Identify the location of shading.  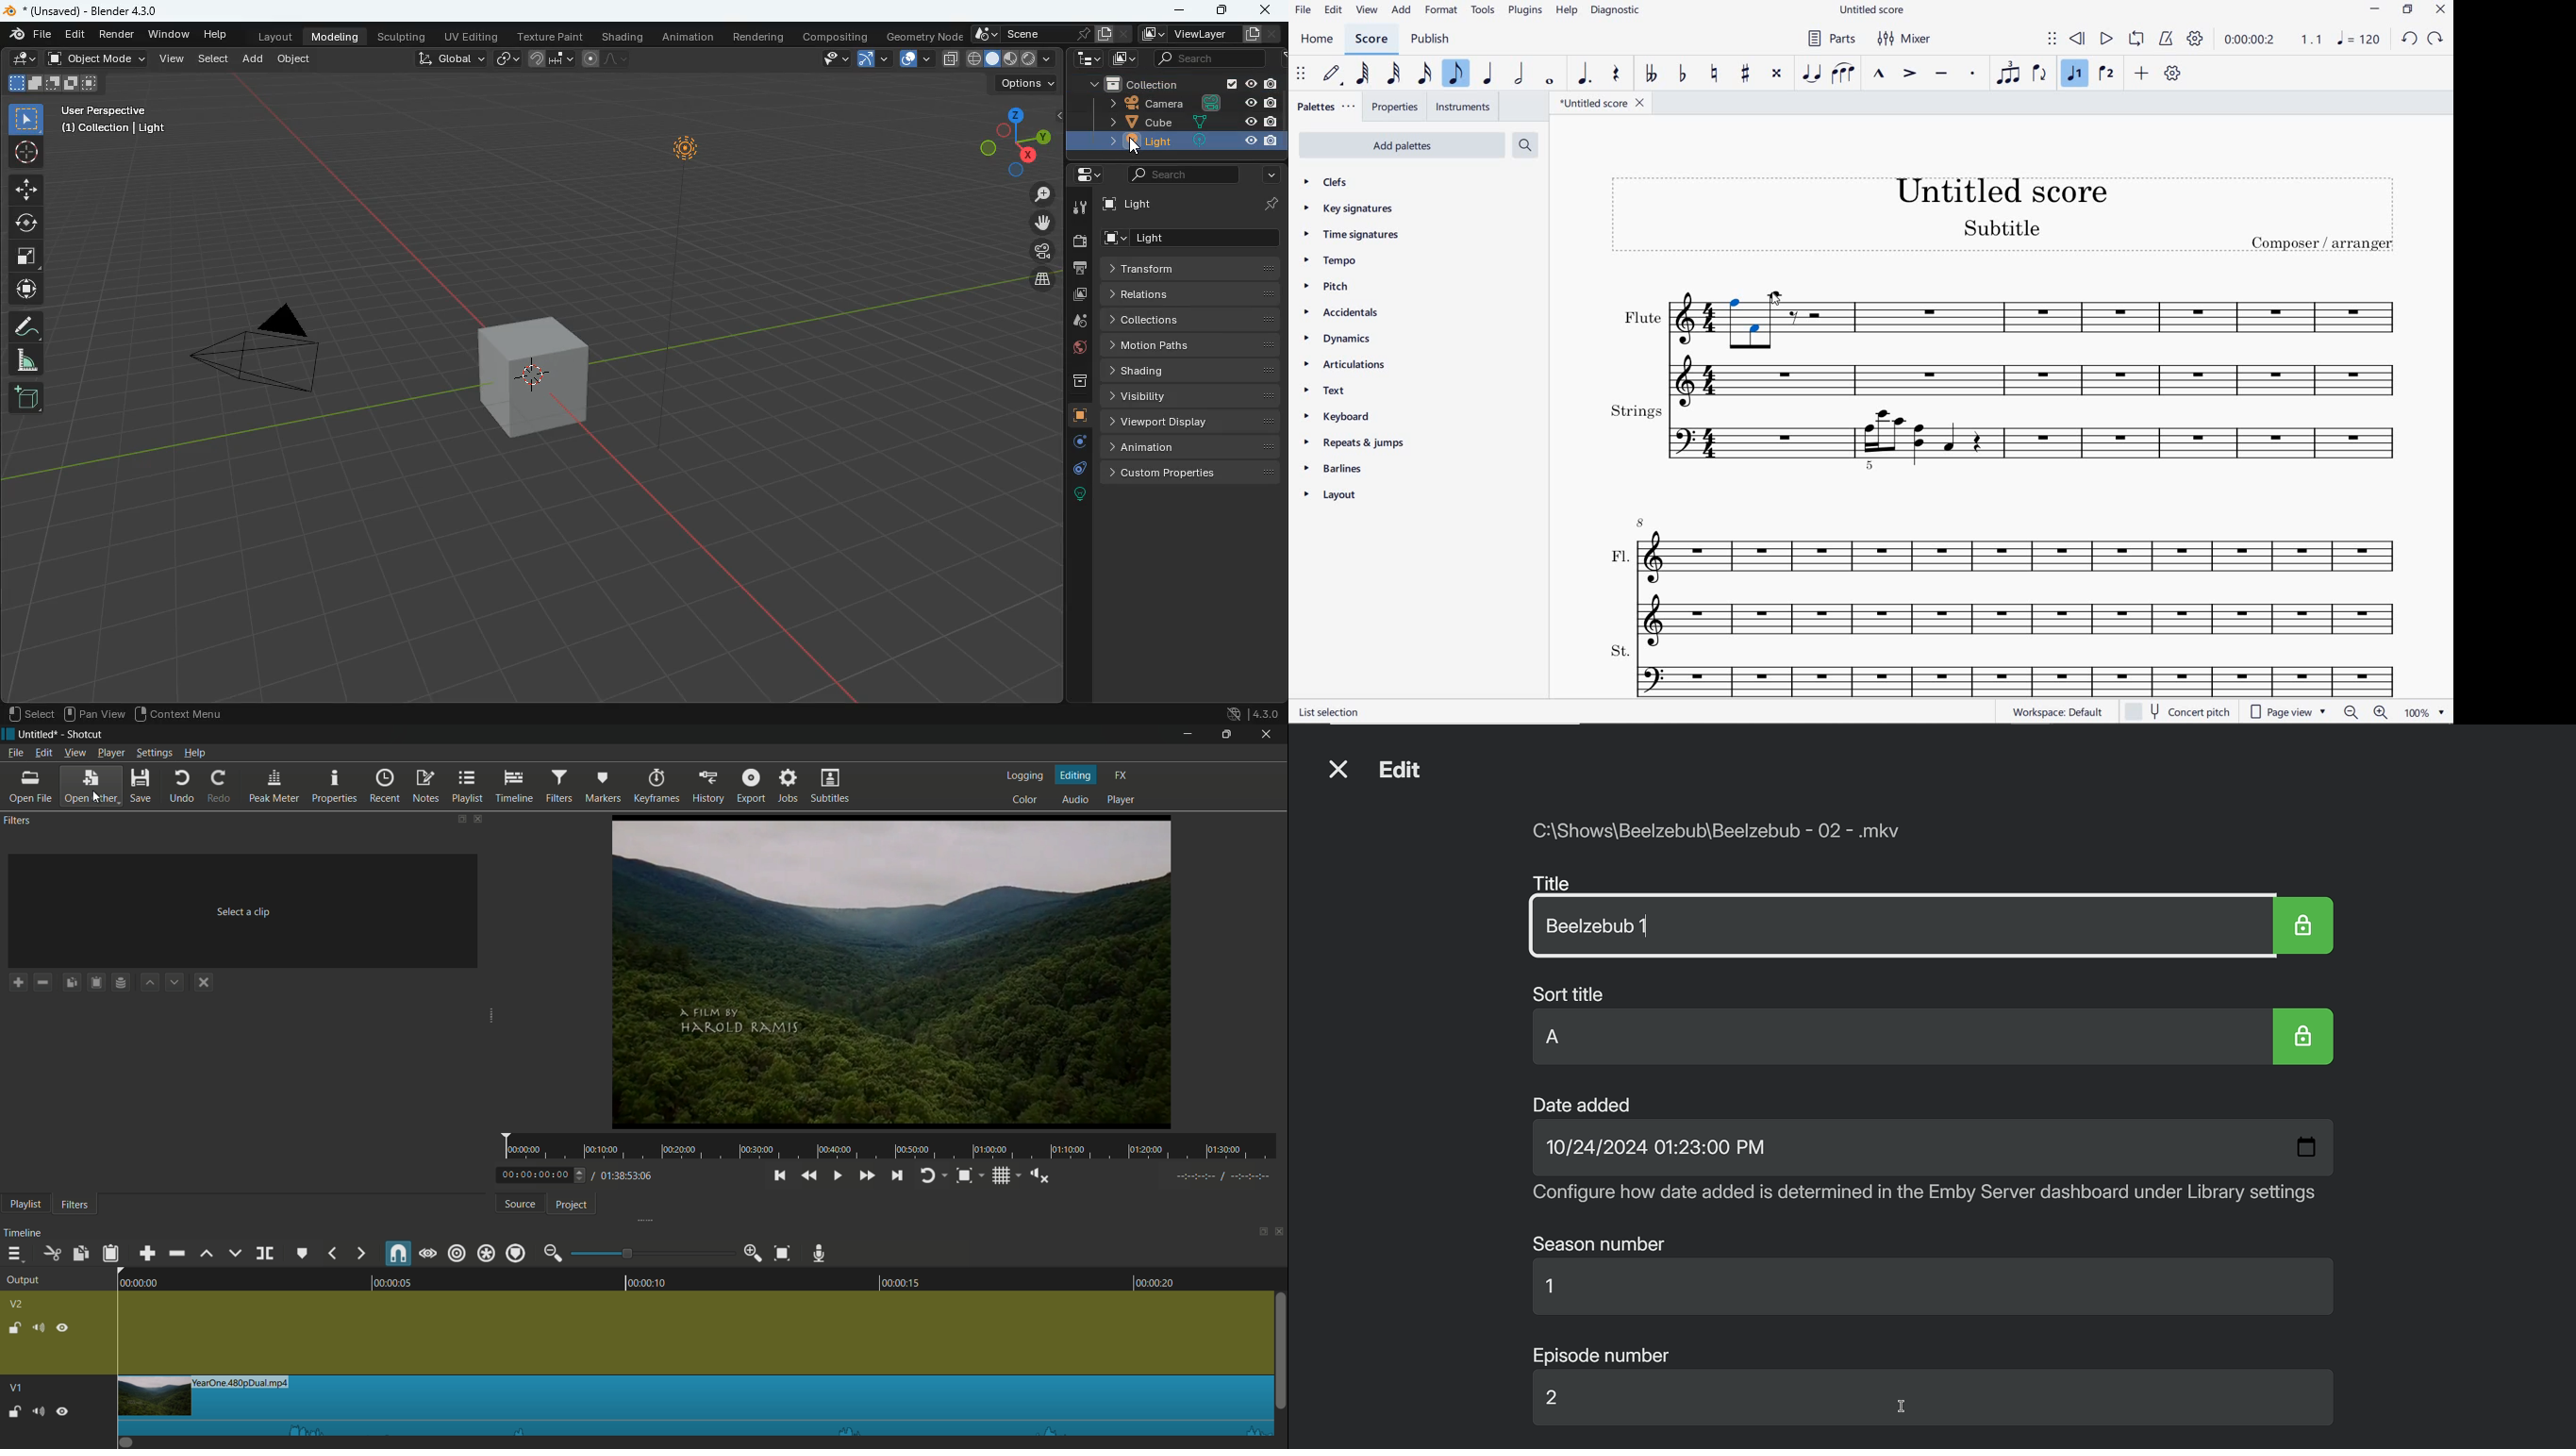
(625, 37).